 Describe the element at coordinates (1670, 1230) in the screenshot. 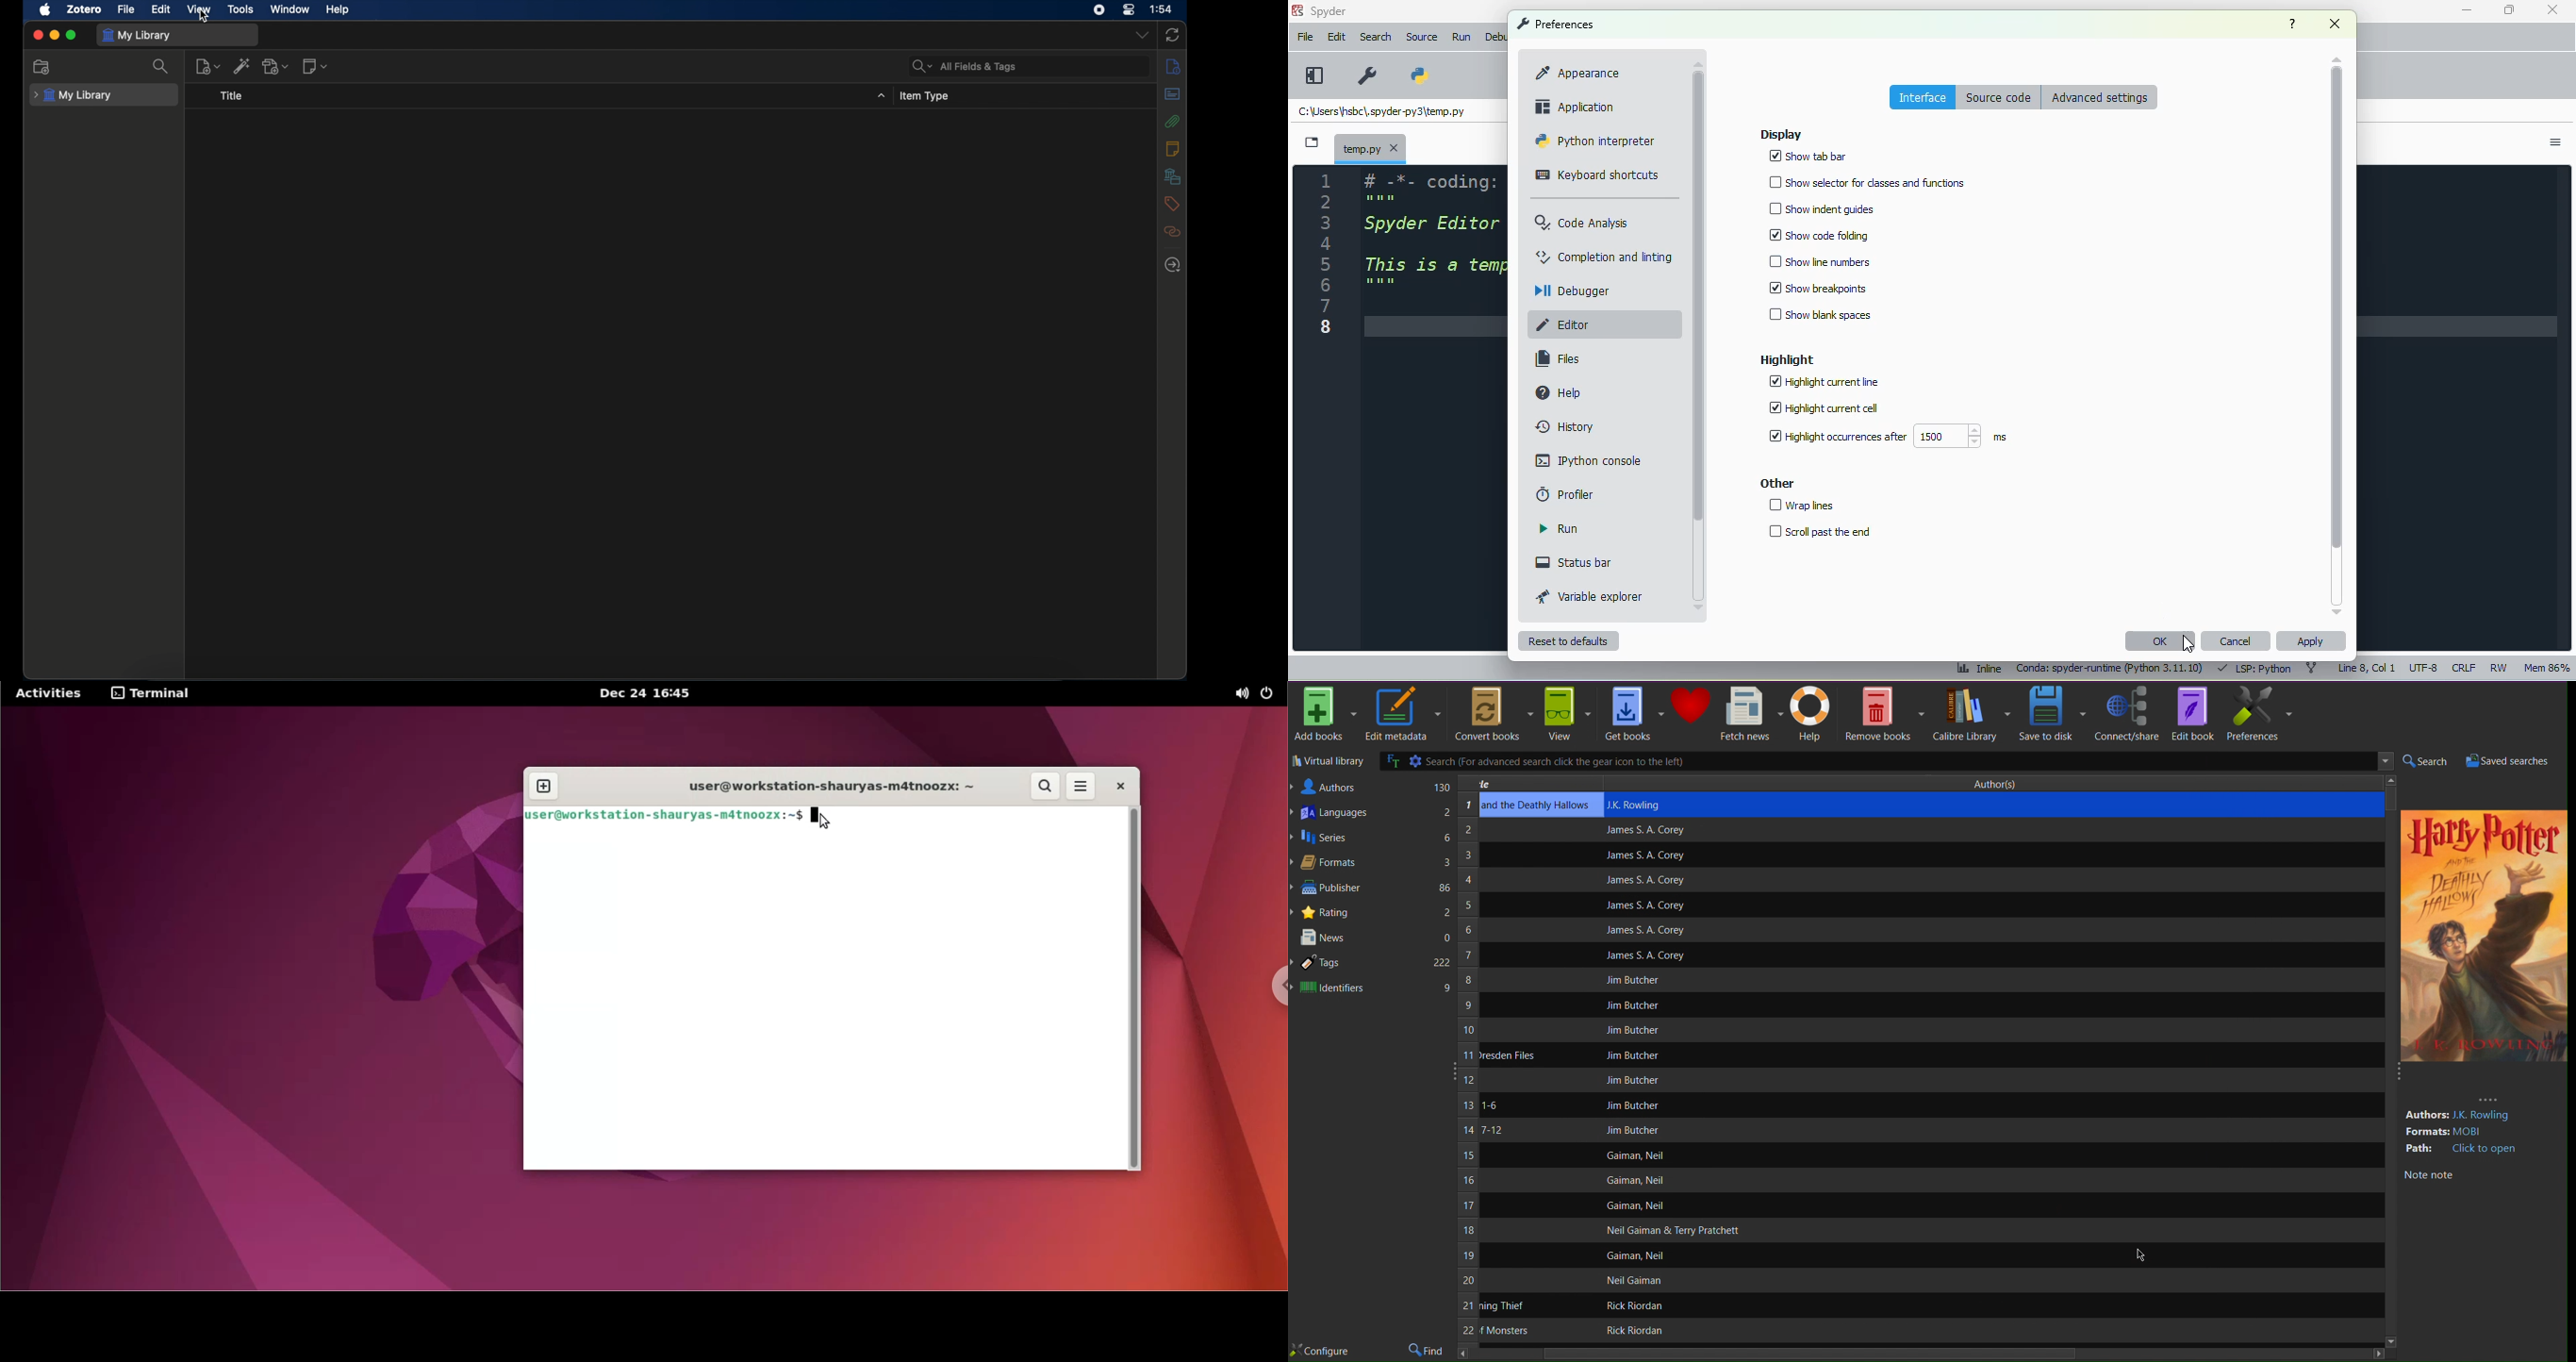

I see `Neil Gaiman & Terry Pratchet` at that location.